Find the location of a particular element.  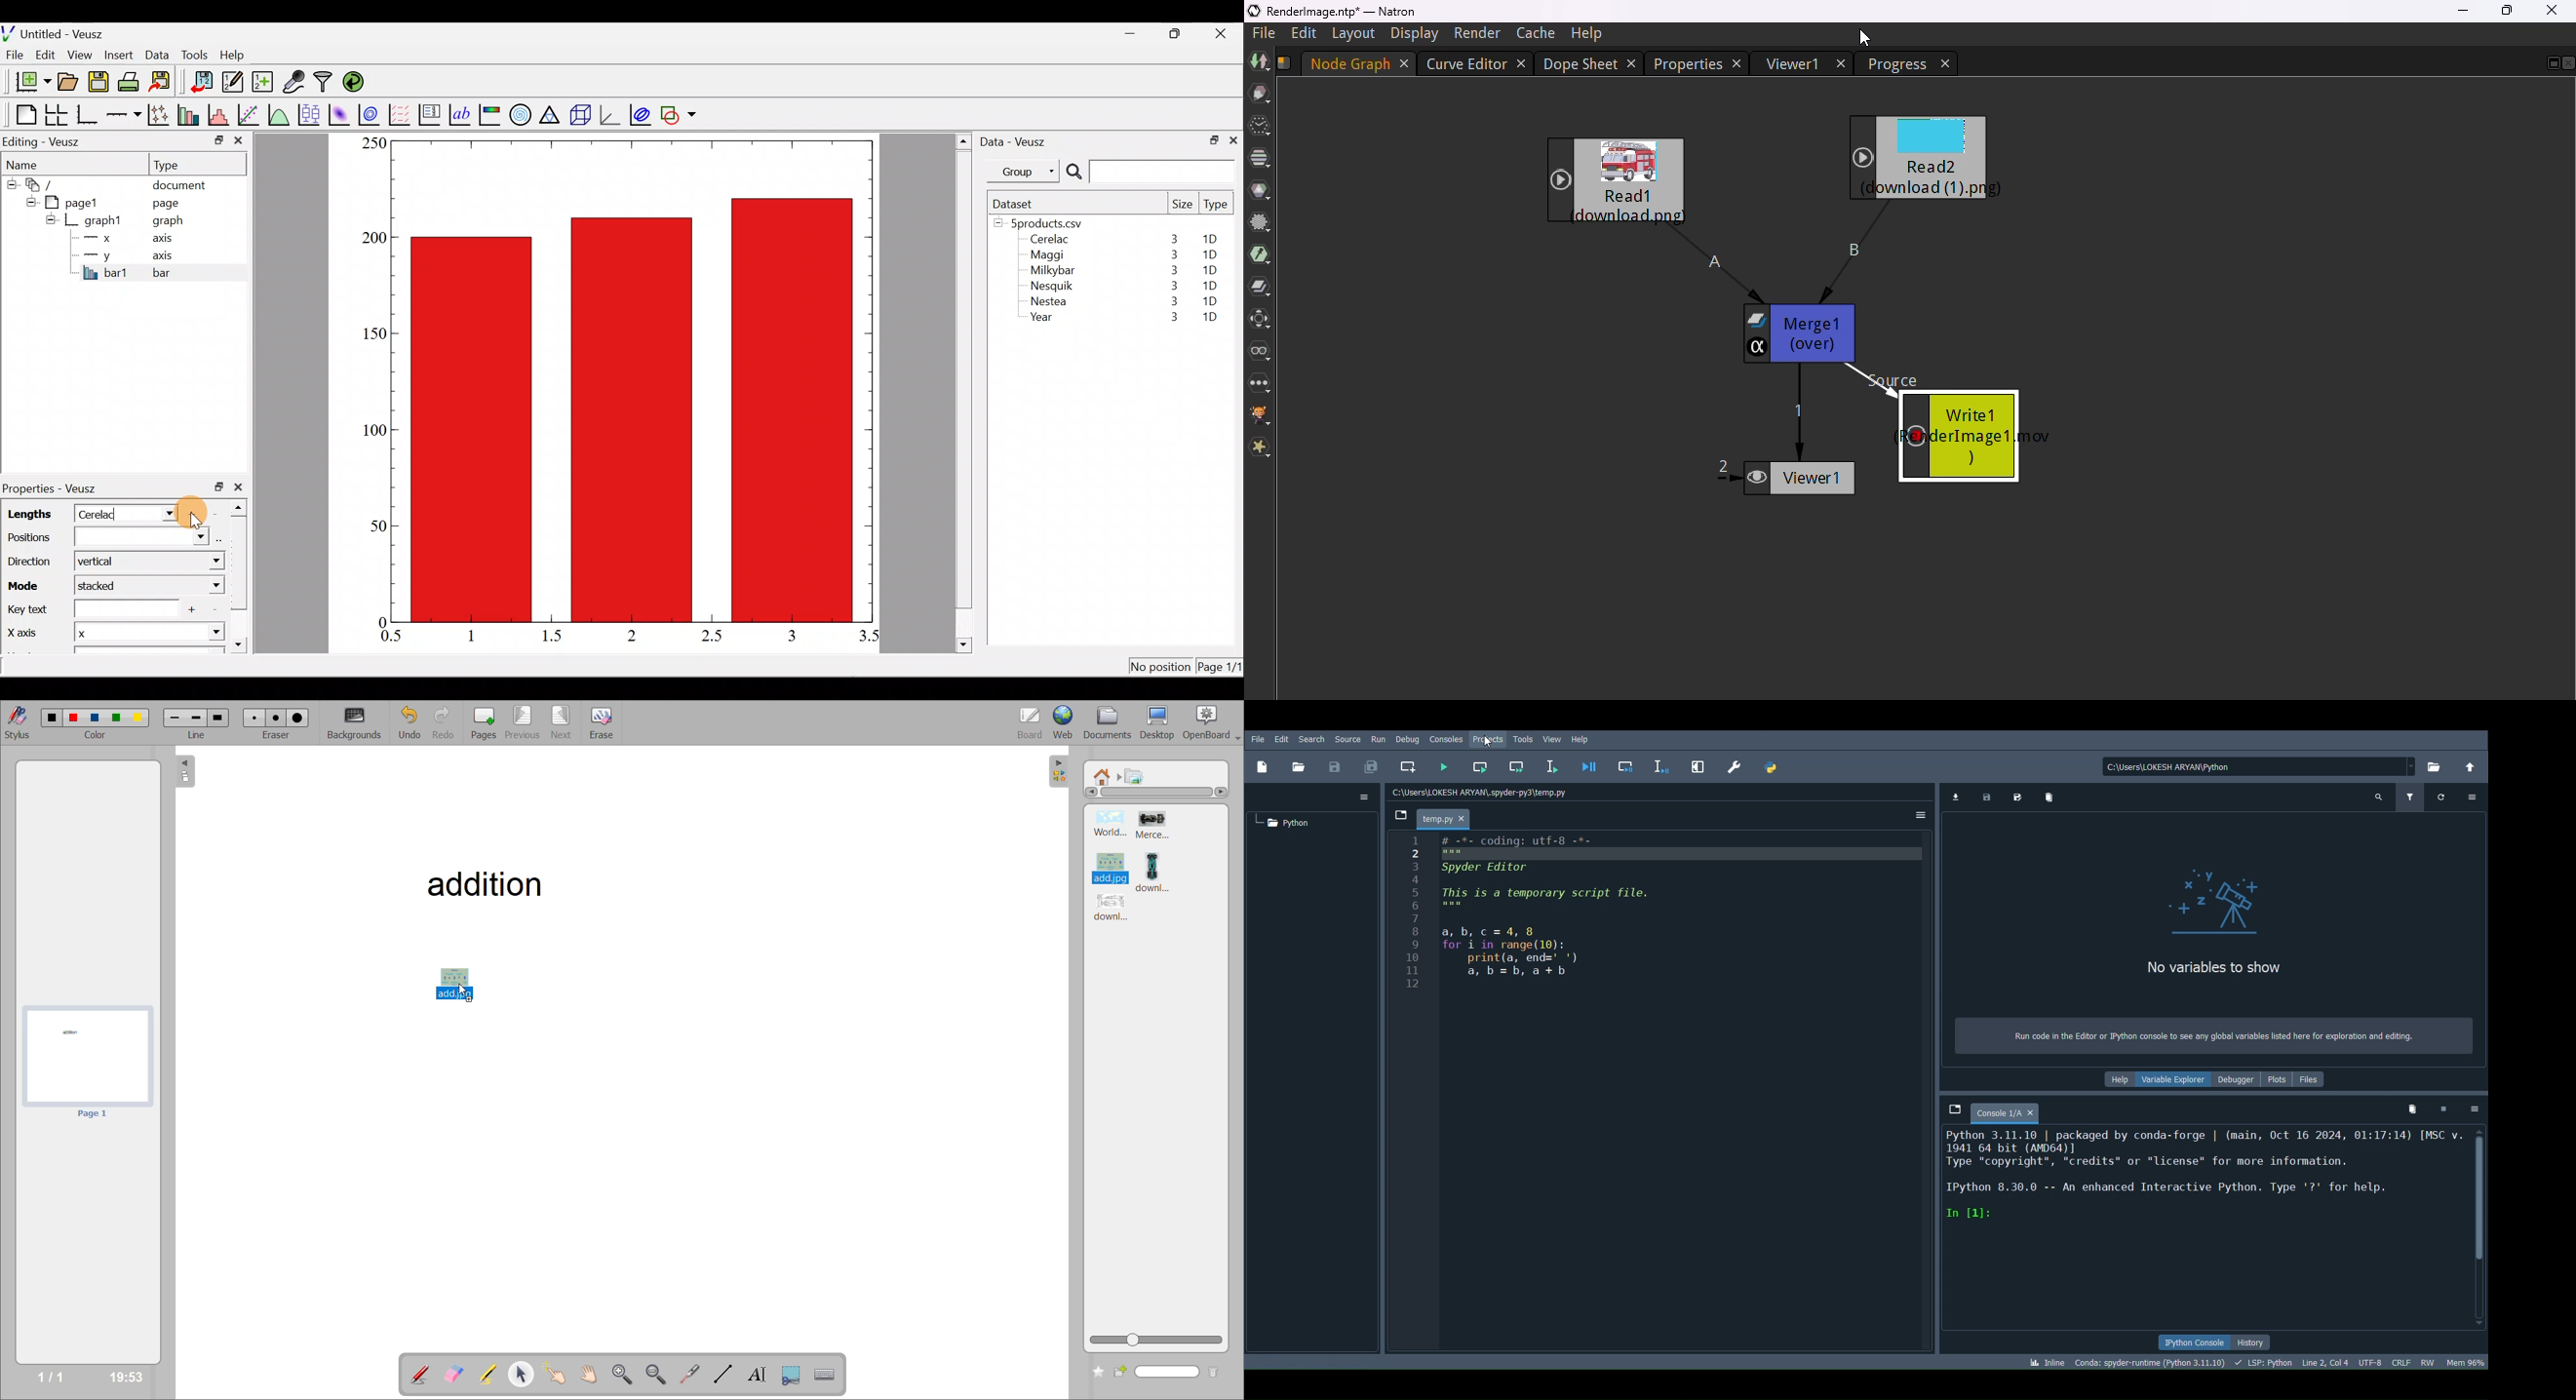

Search is located at coordinates (1312, 739).